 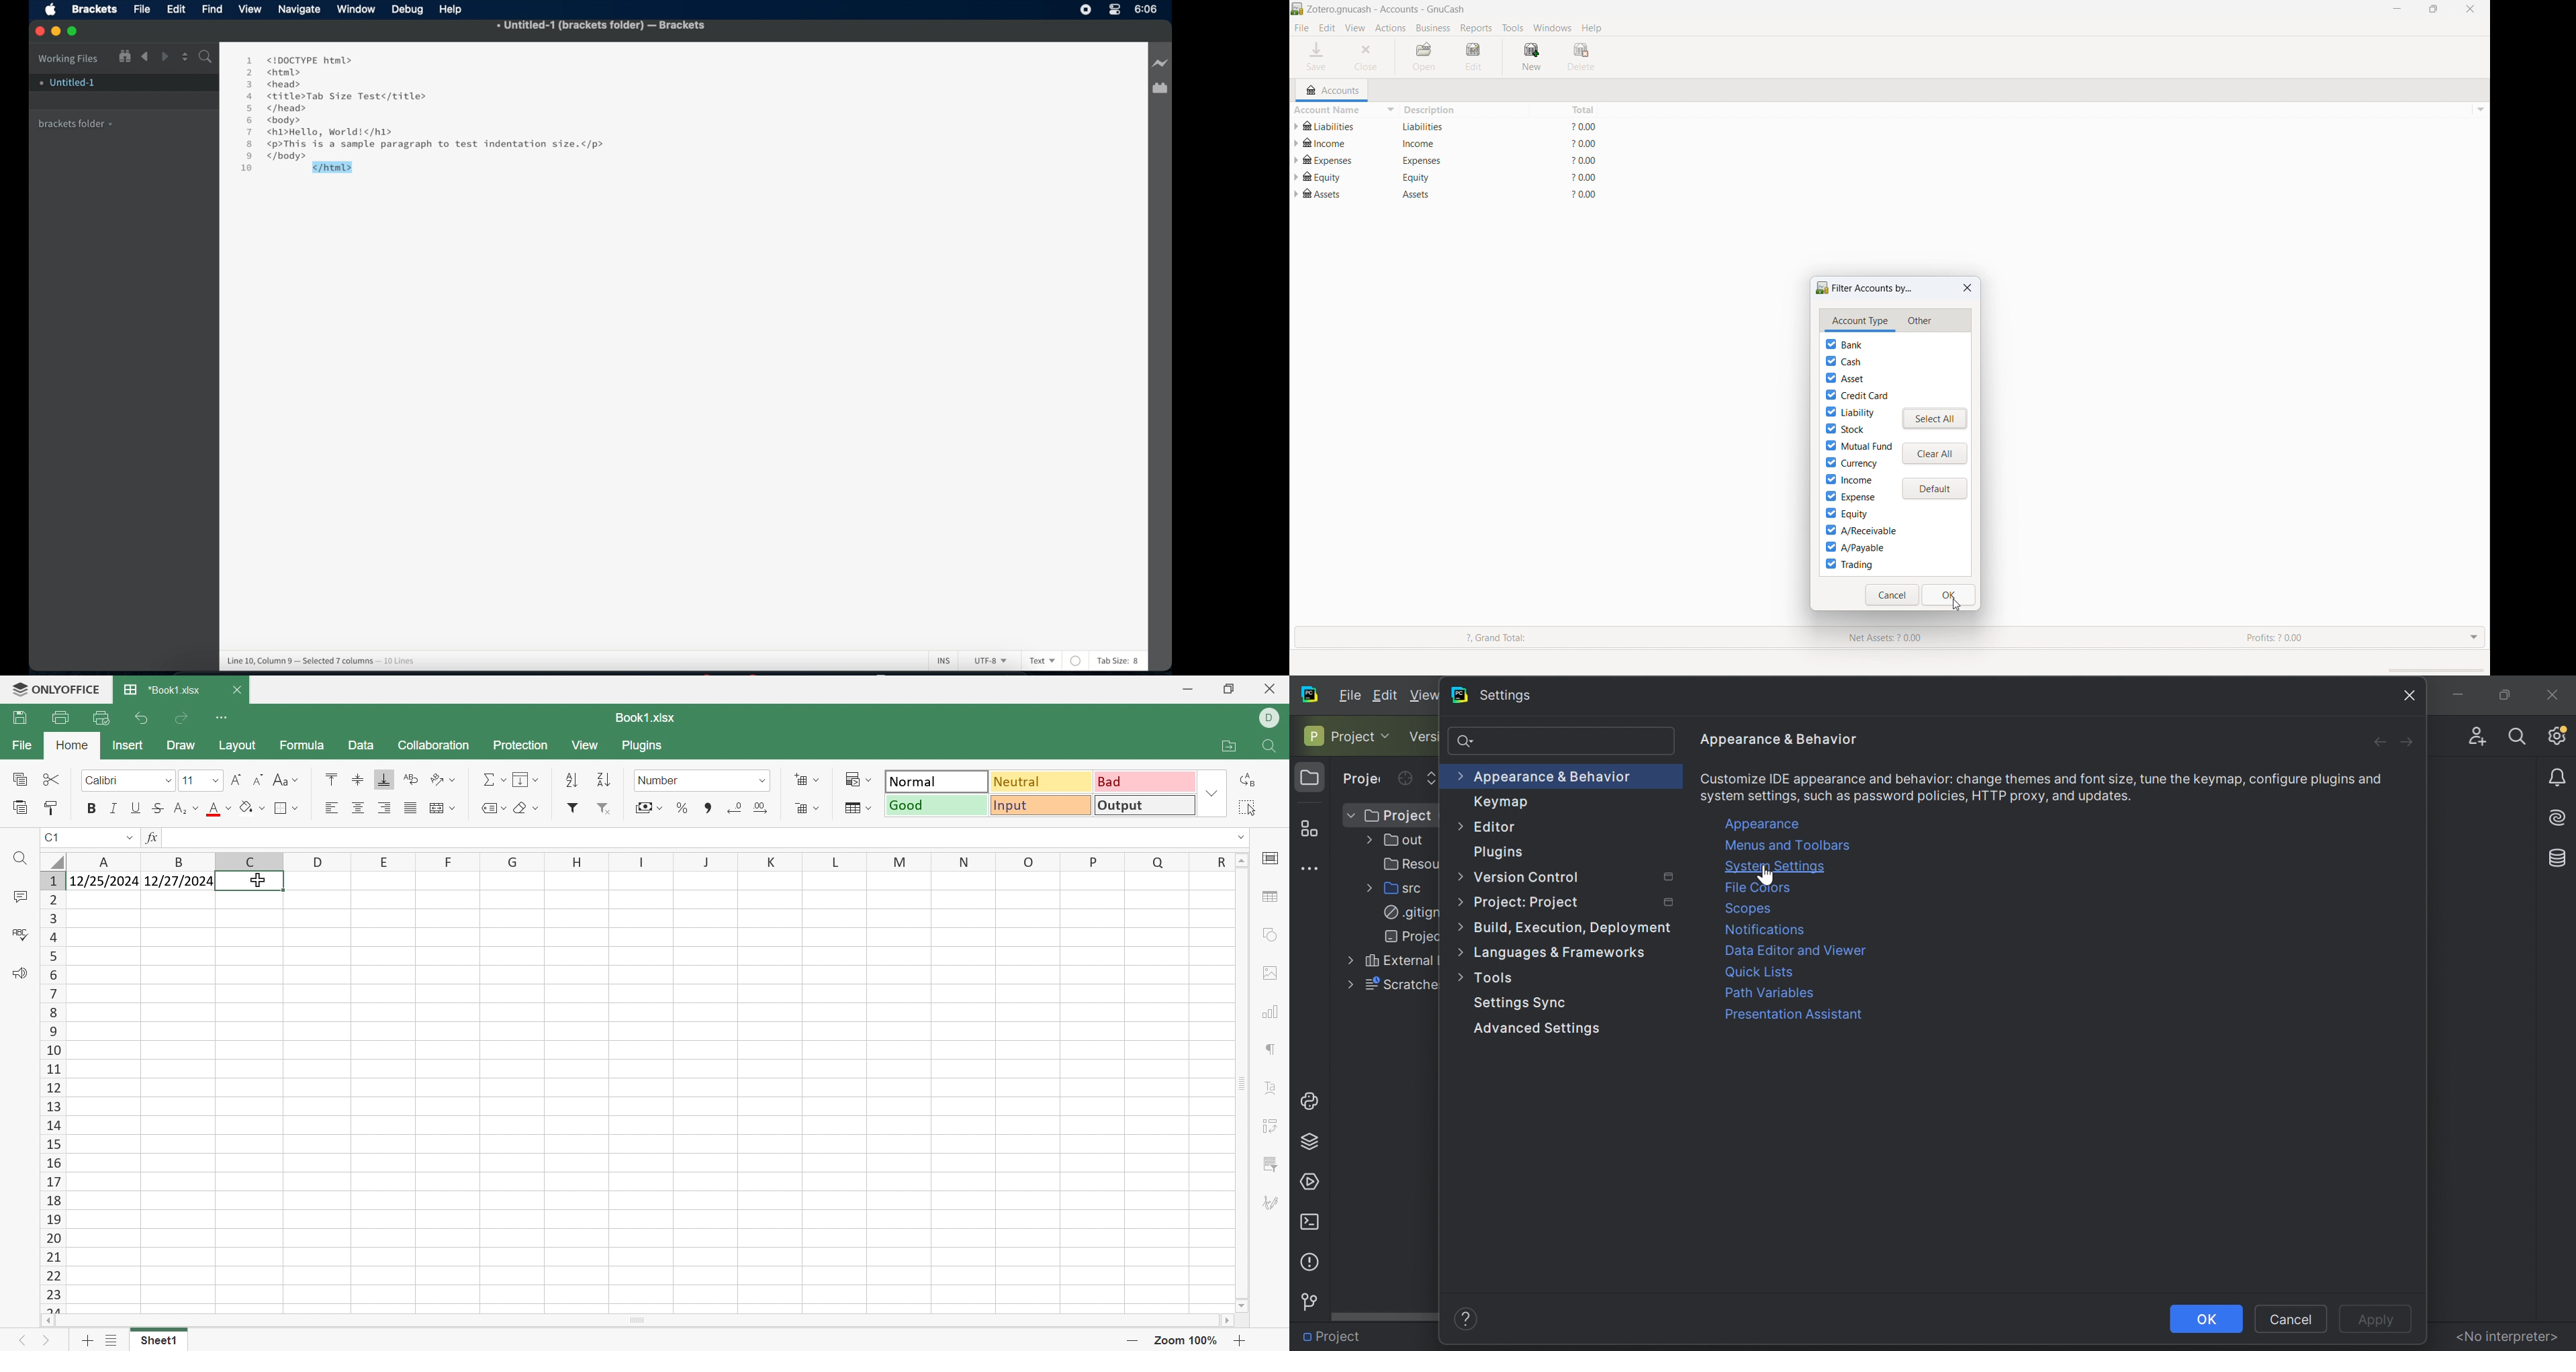 I want to click on More, so click(x=1346, y=961).